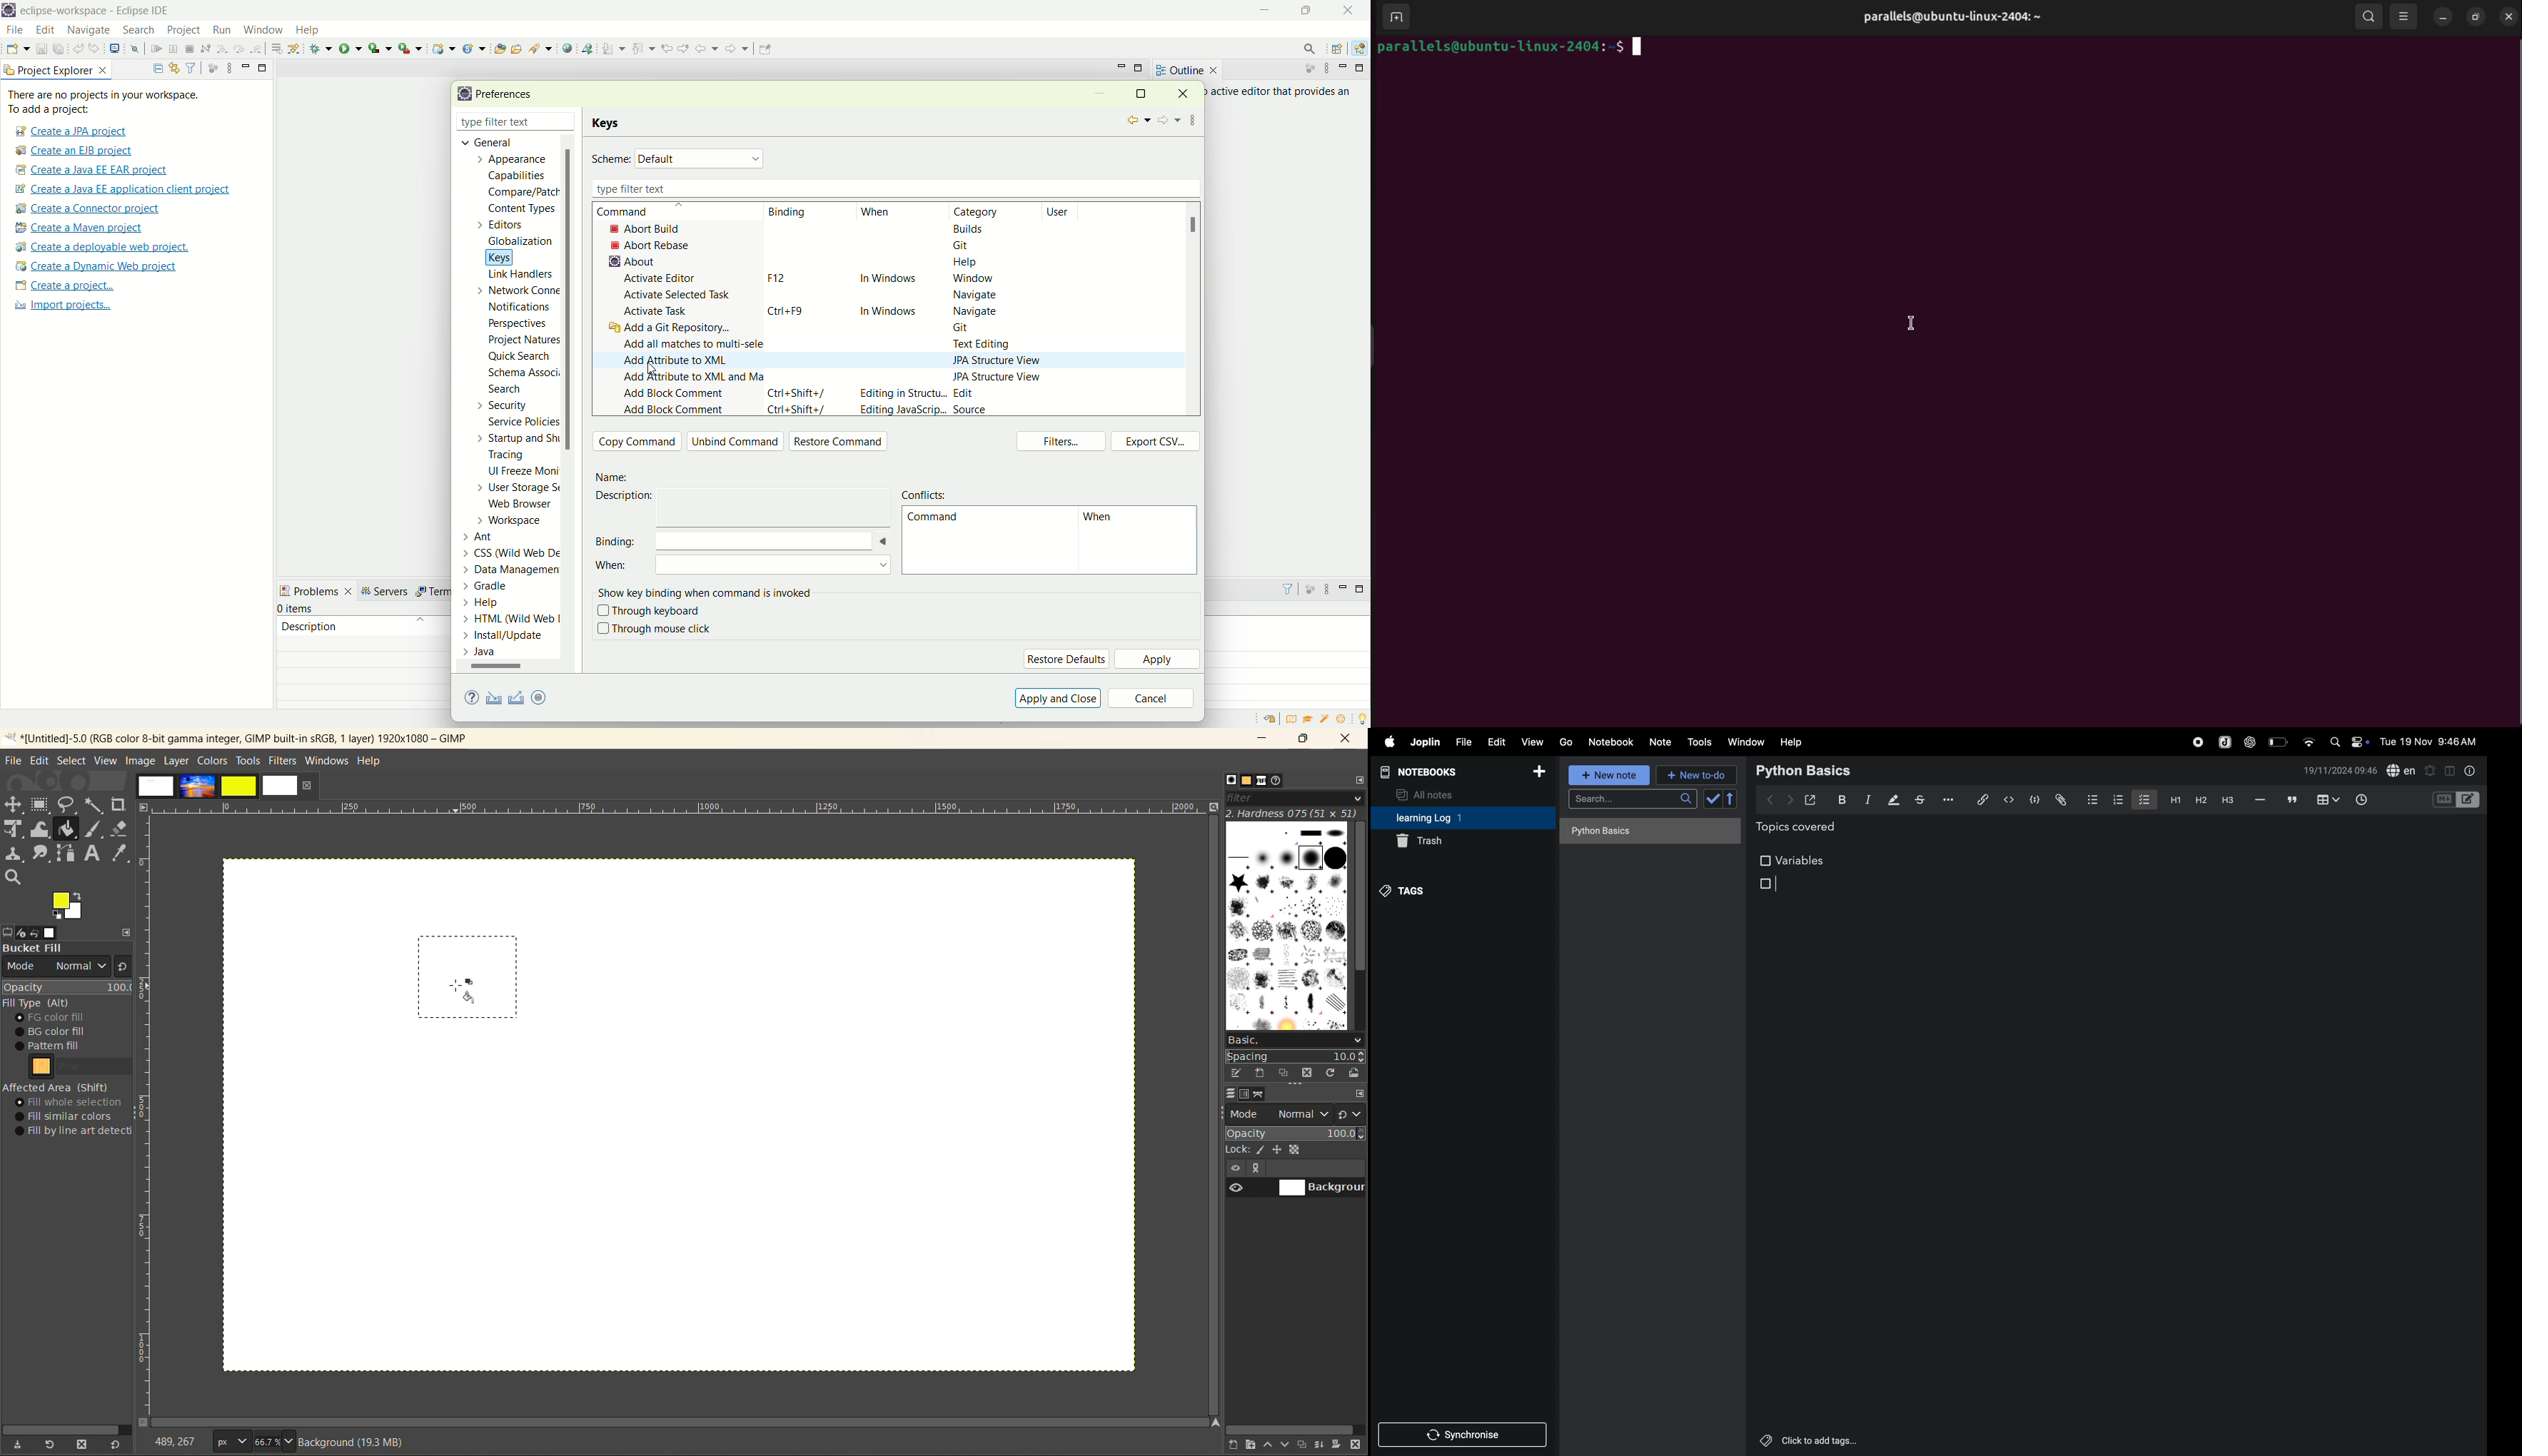  Describe the element at coordinates (239, 48) in the screenshot. I see `step over` at that location.